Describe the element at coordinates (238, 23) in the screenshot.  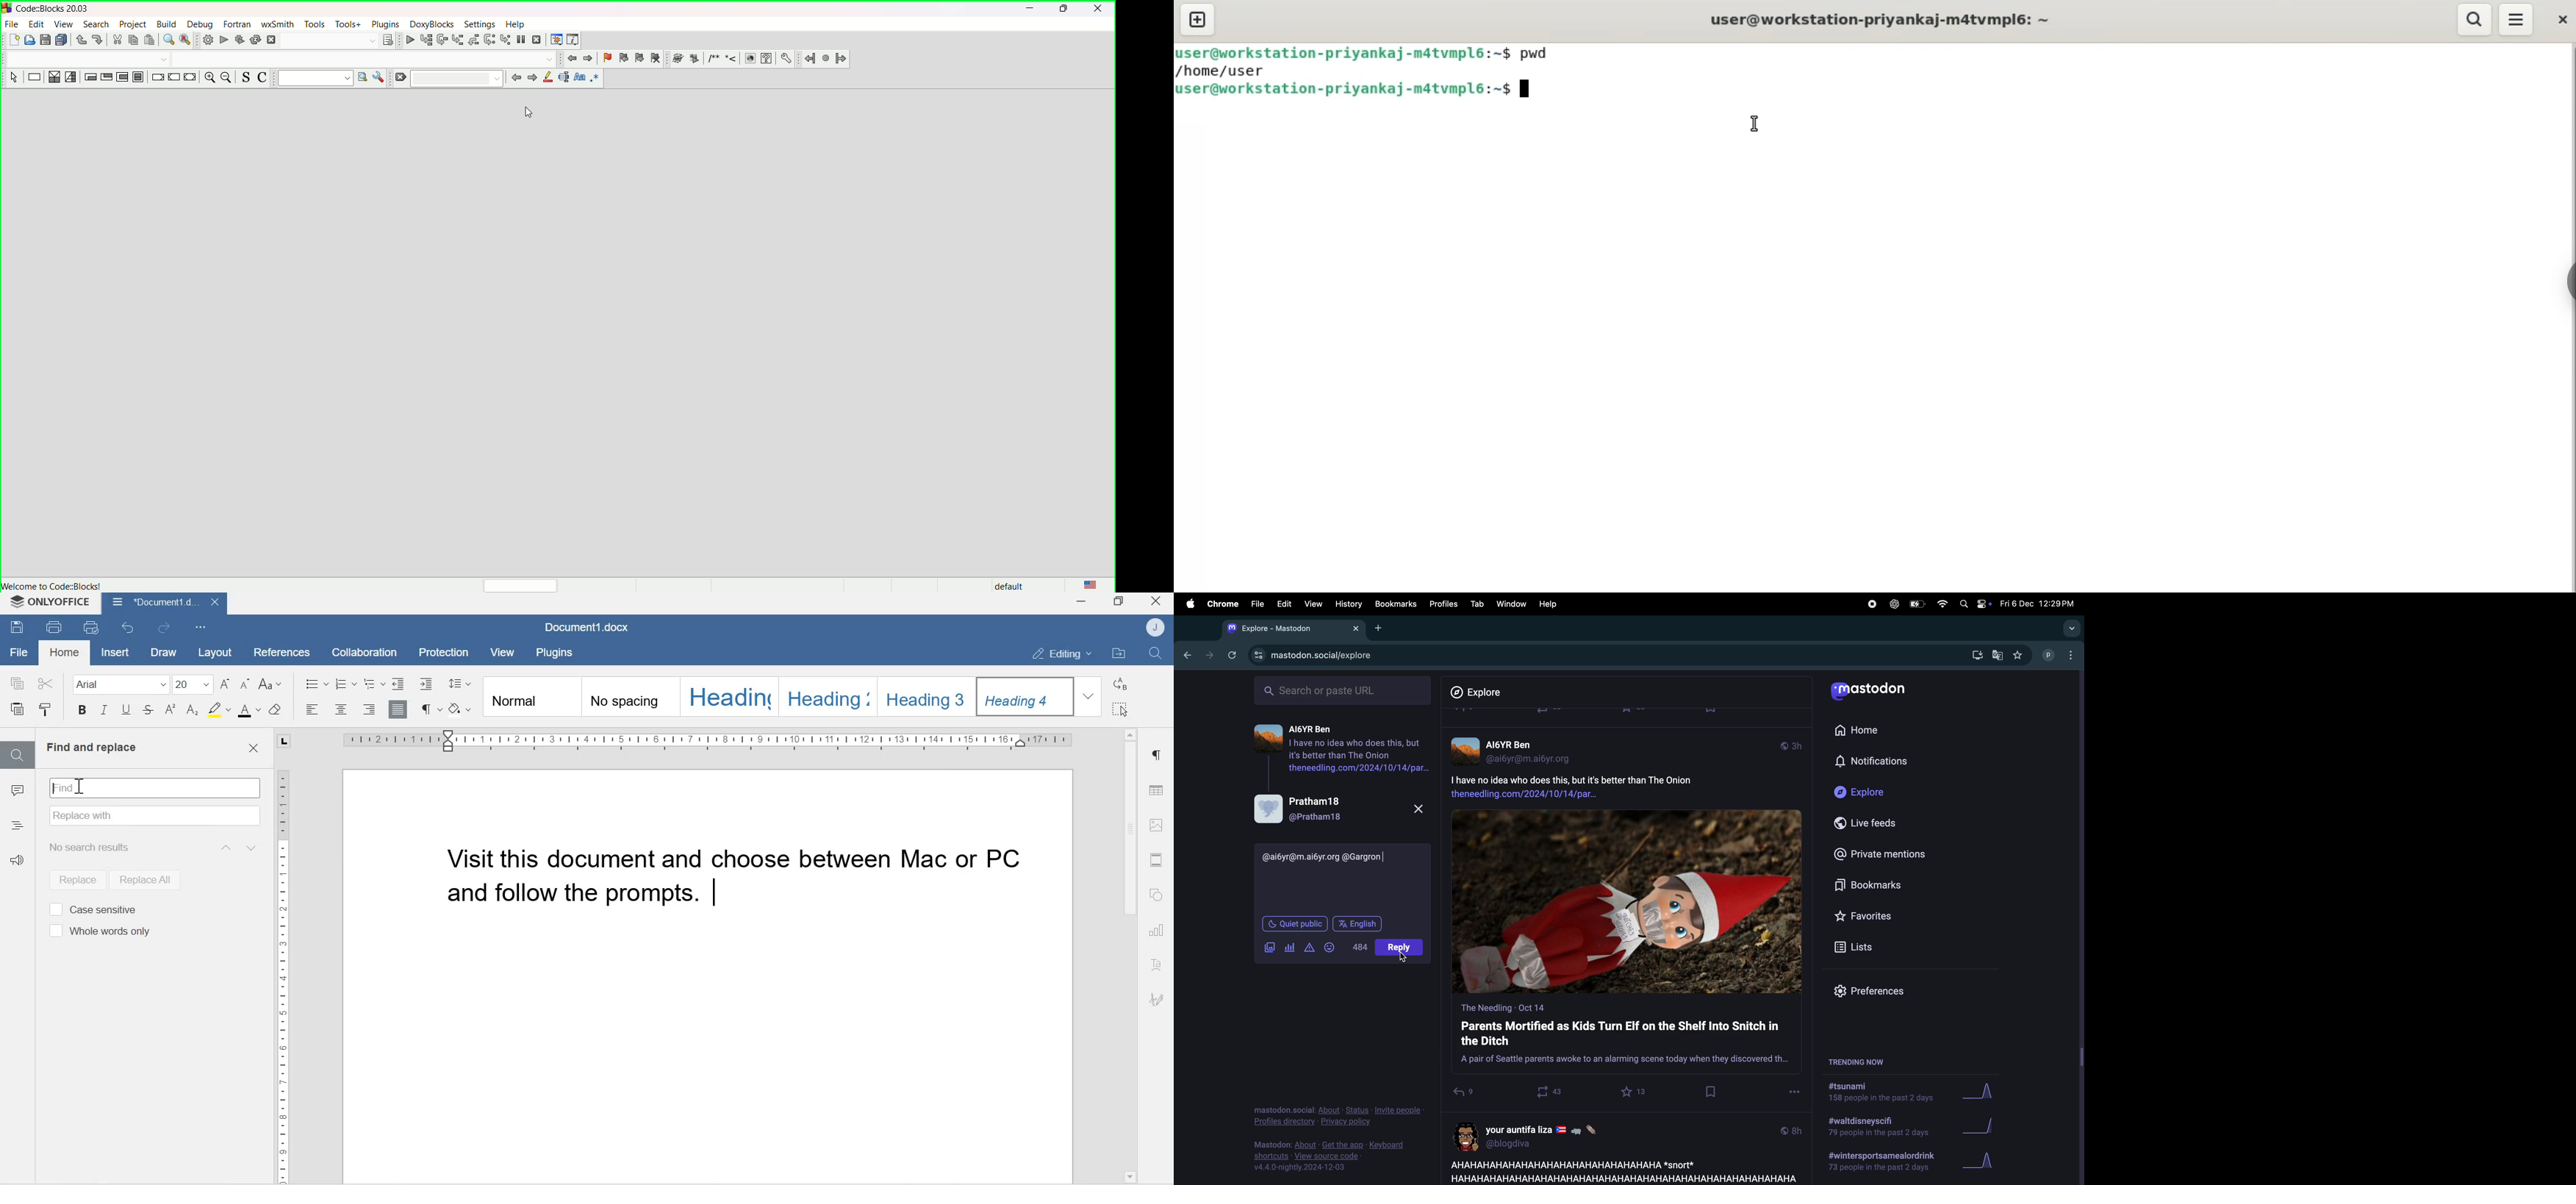
I see `fortran` at that location.